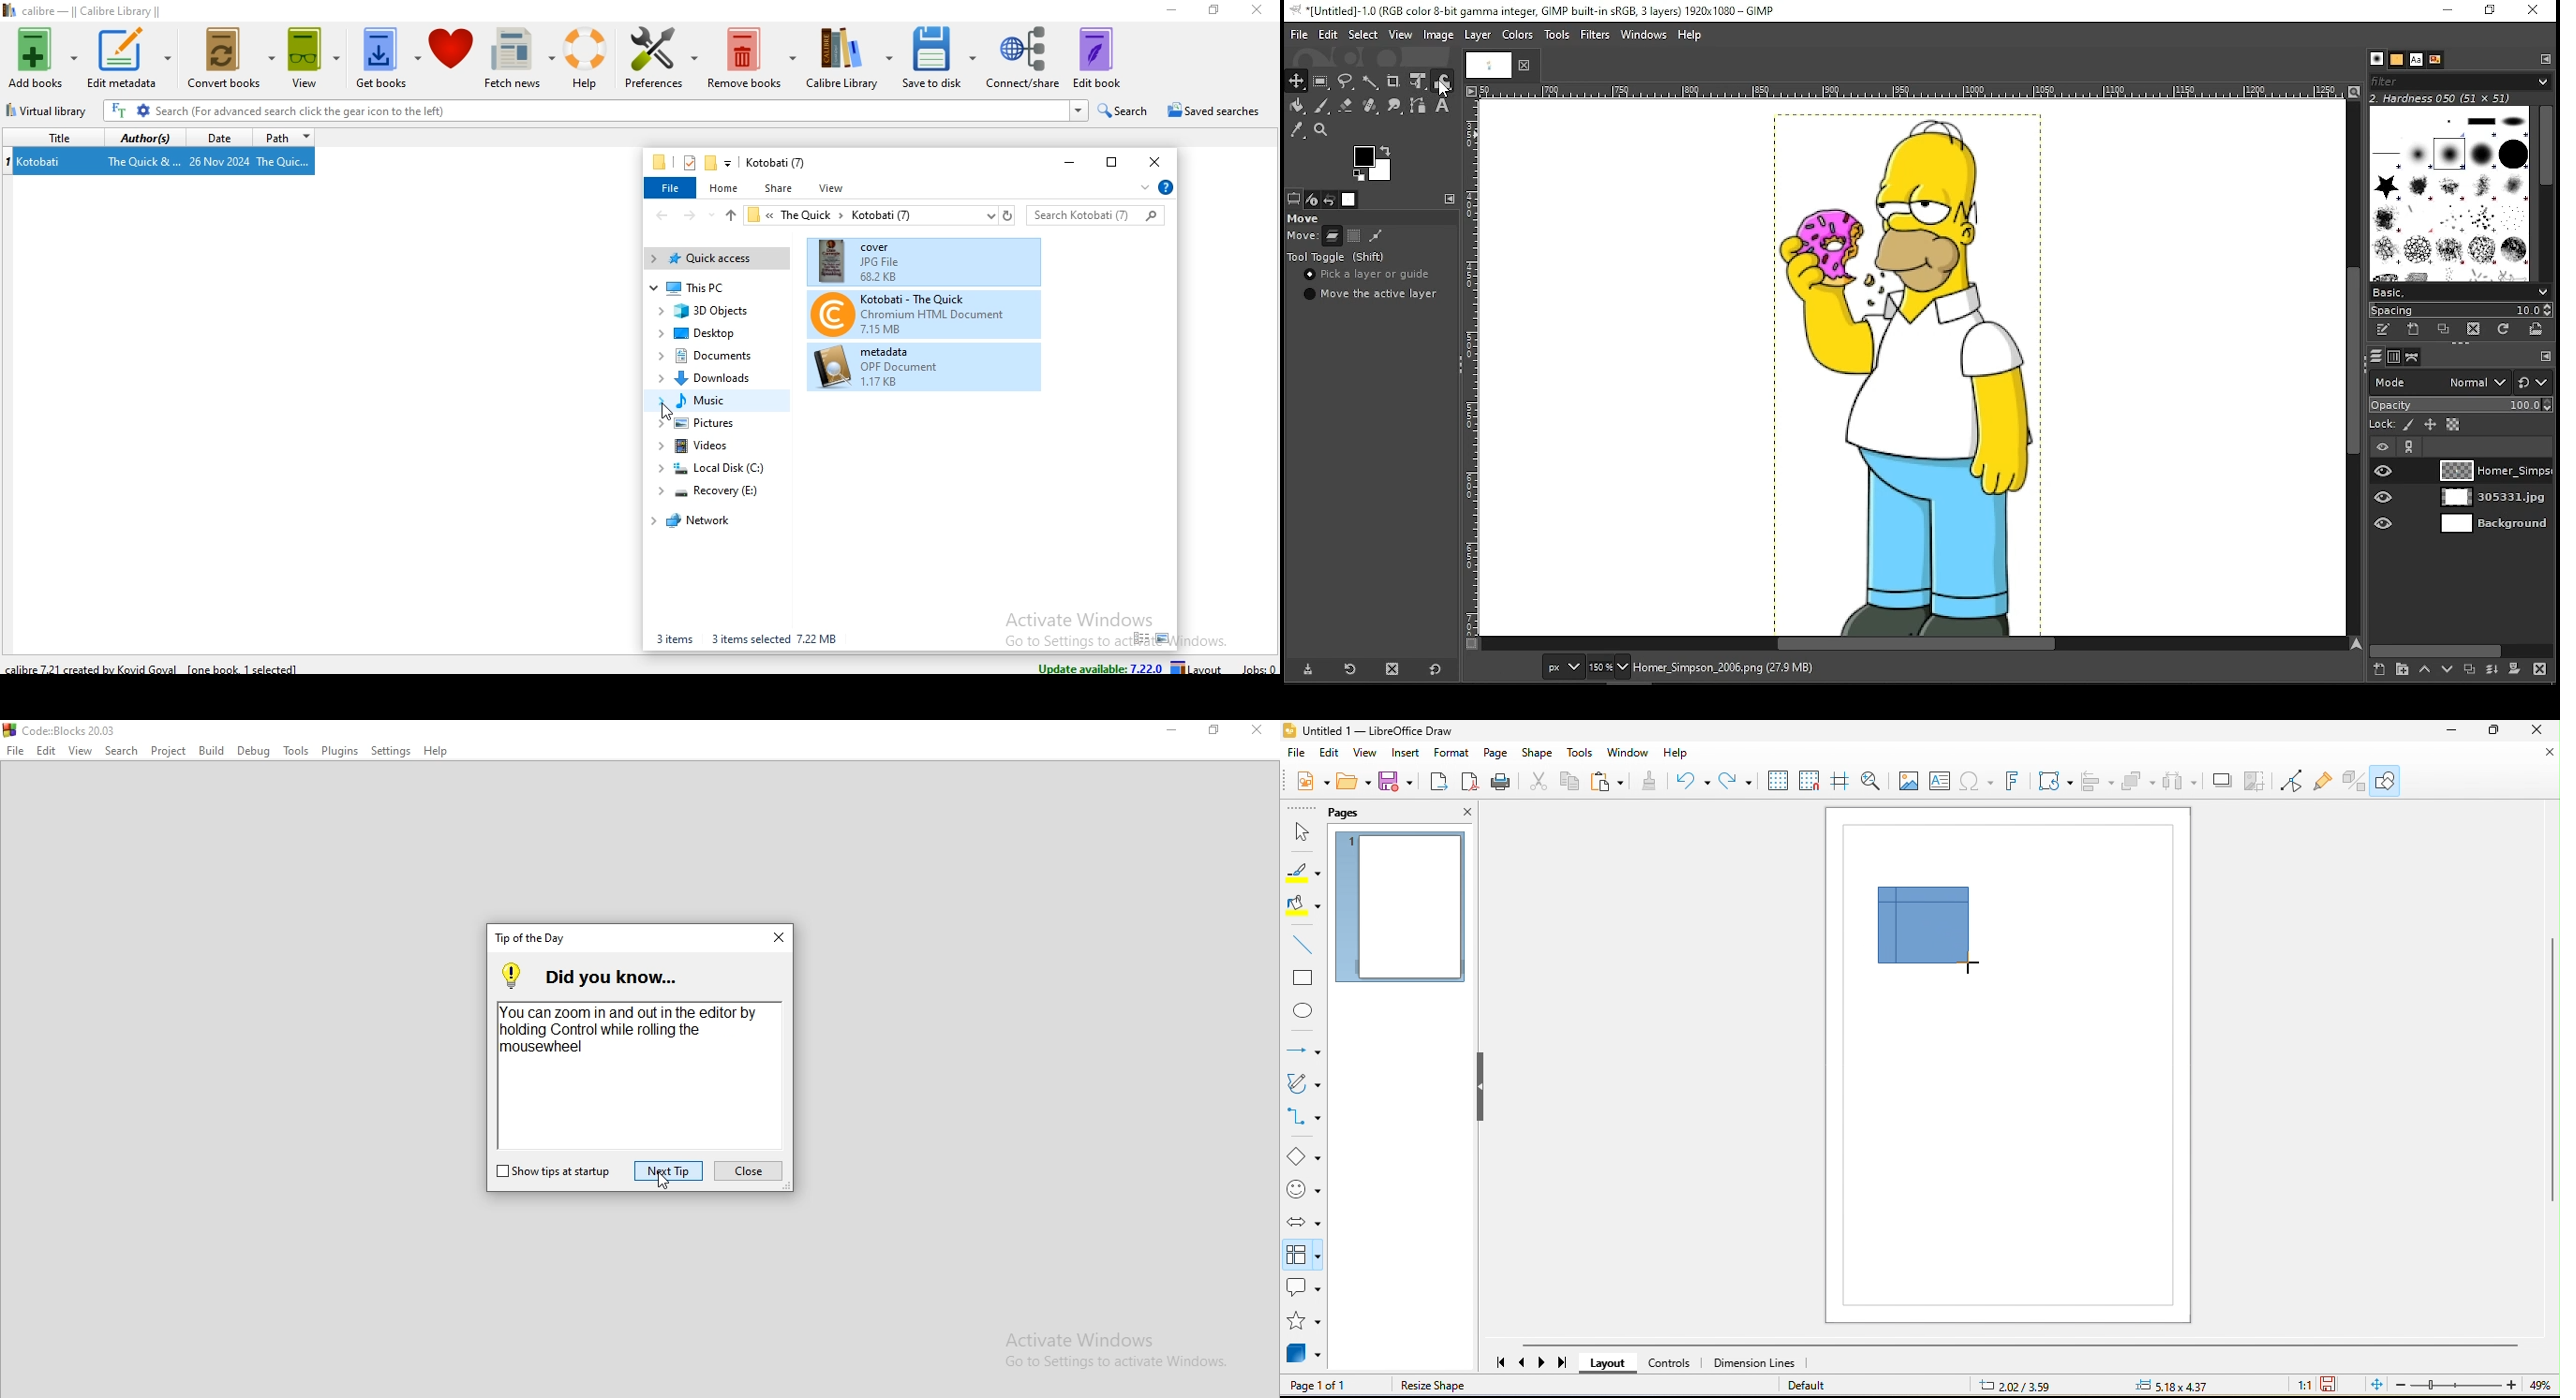 Image resolution: width=2576 pixels, height=1400 pixels. What do you see at coordinates (1345, 81) in the screenshot?
I see `freehand select tool` at bounding box center [1345, 81].